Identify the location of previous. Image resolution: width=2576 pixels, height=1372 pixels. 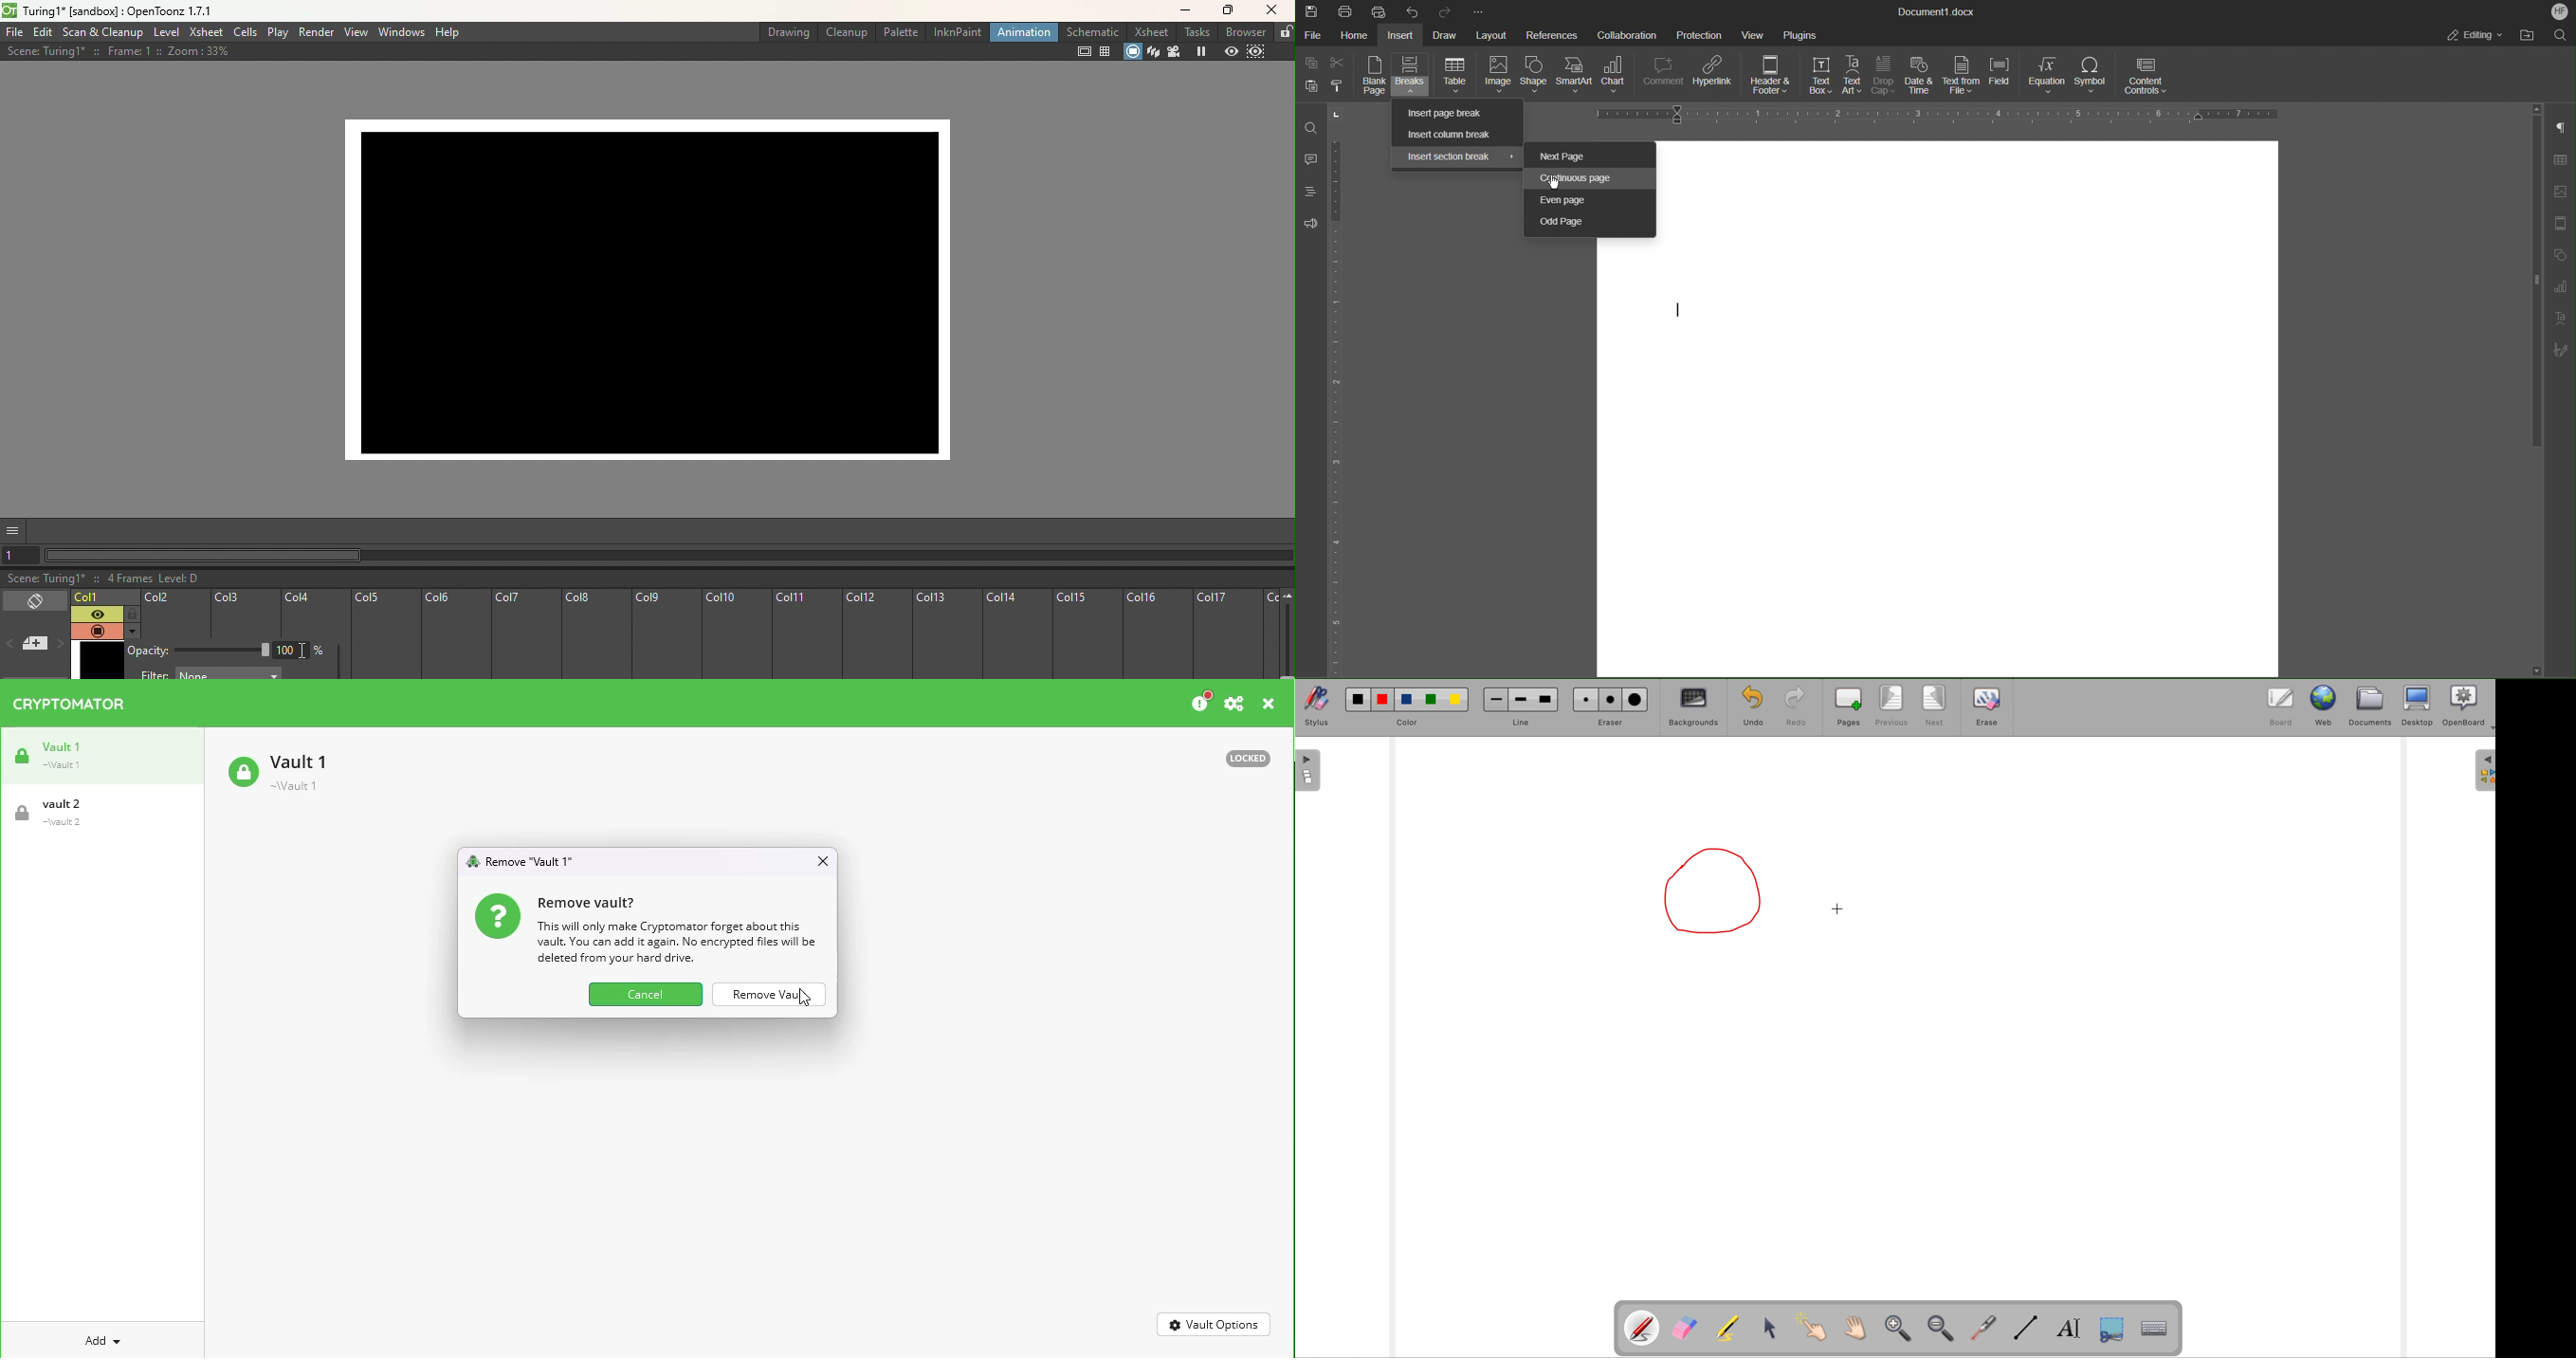
(1893, 706).